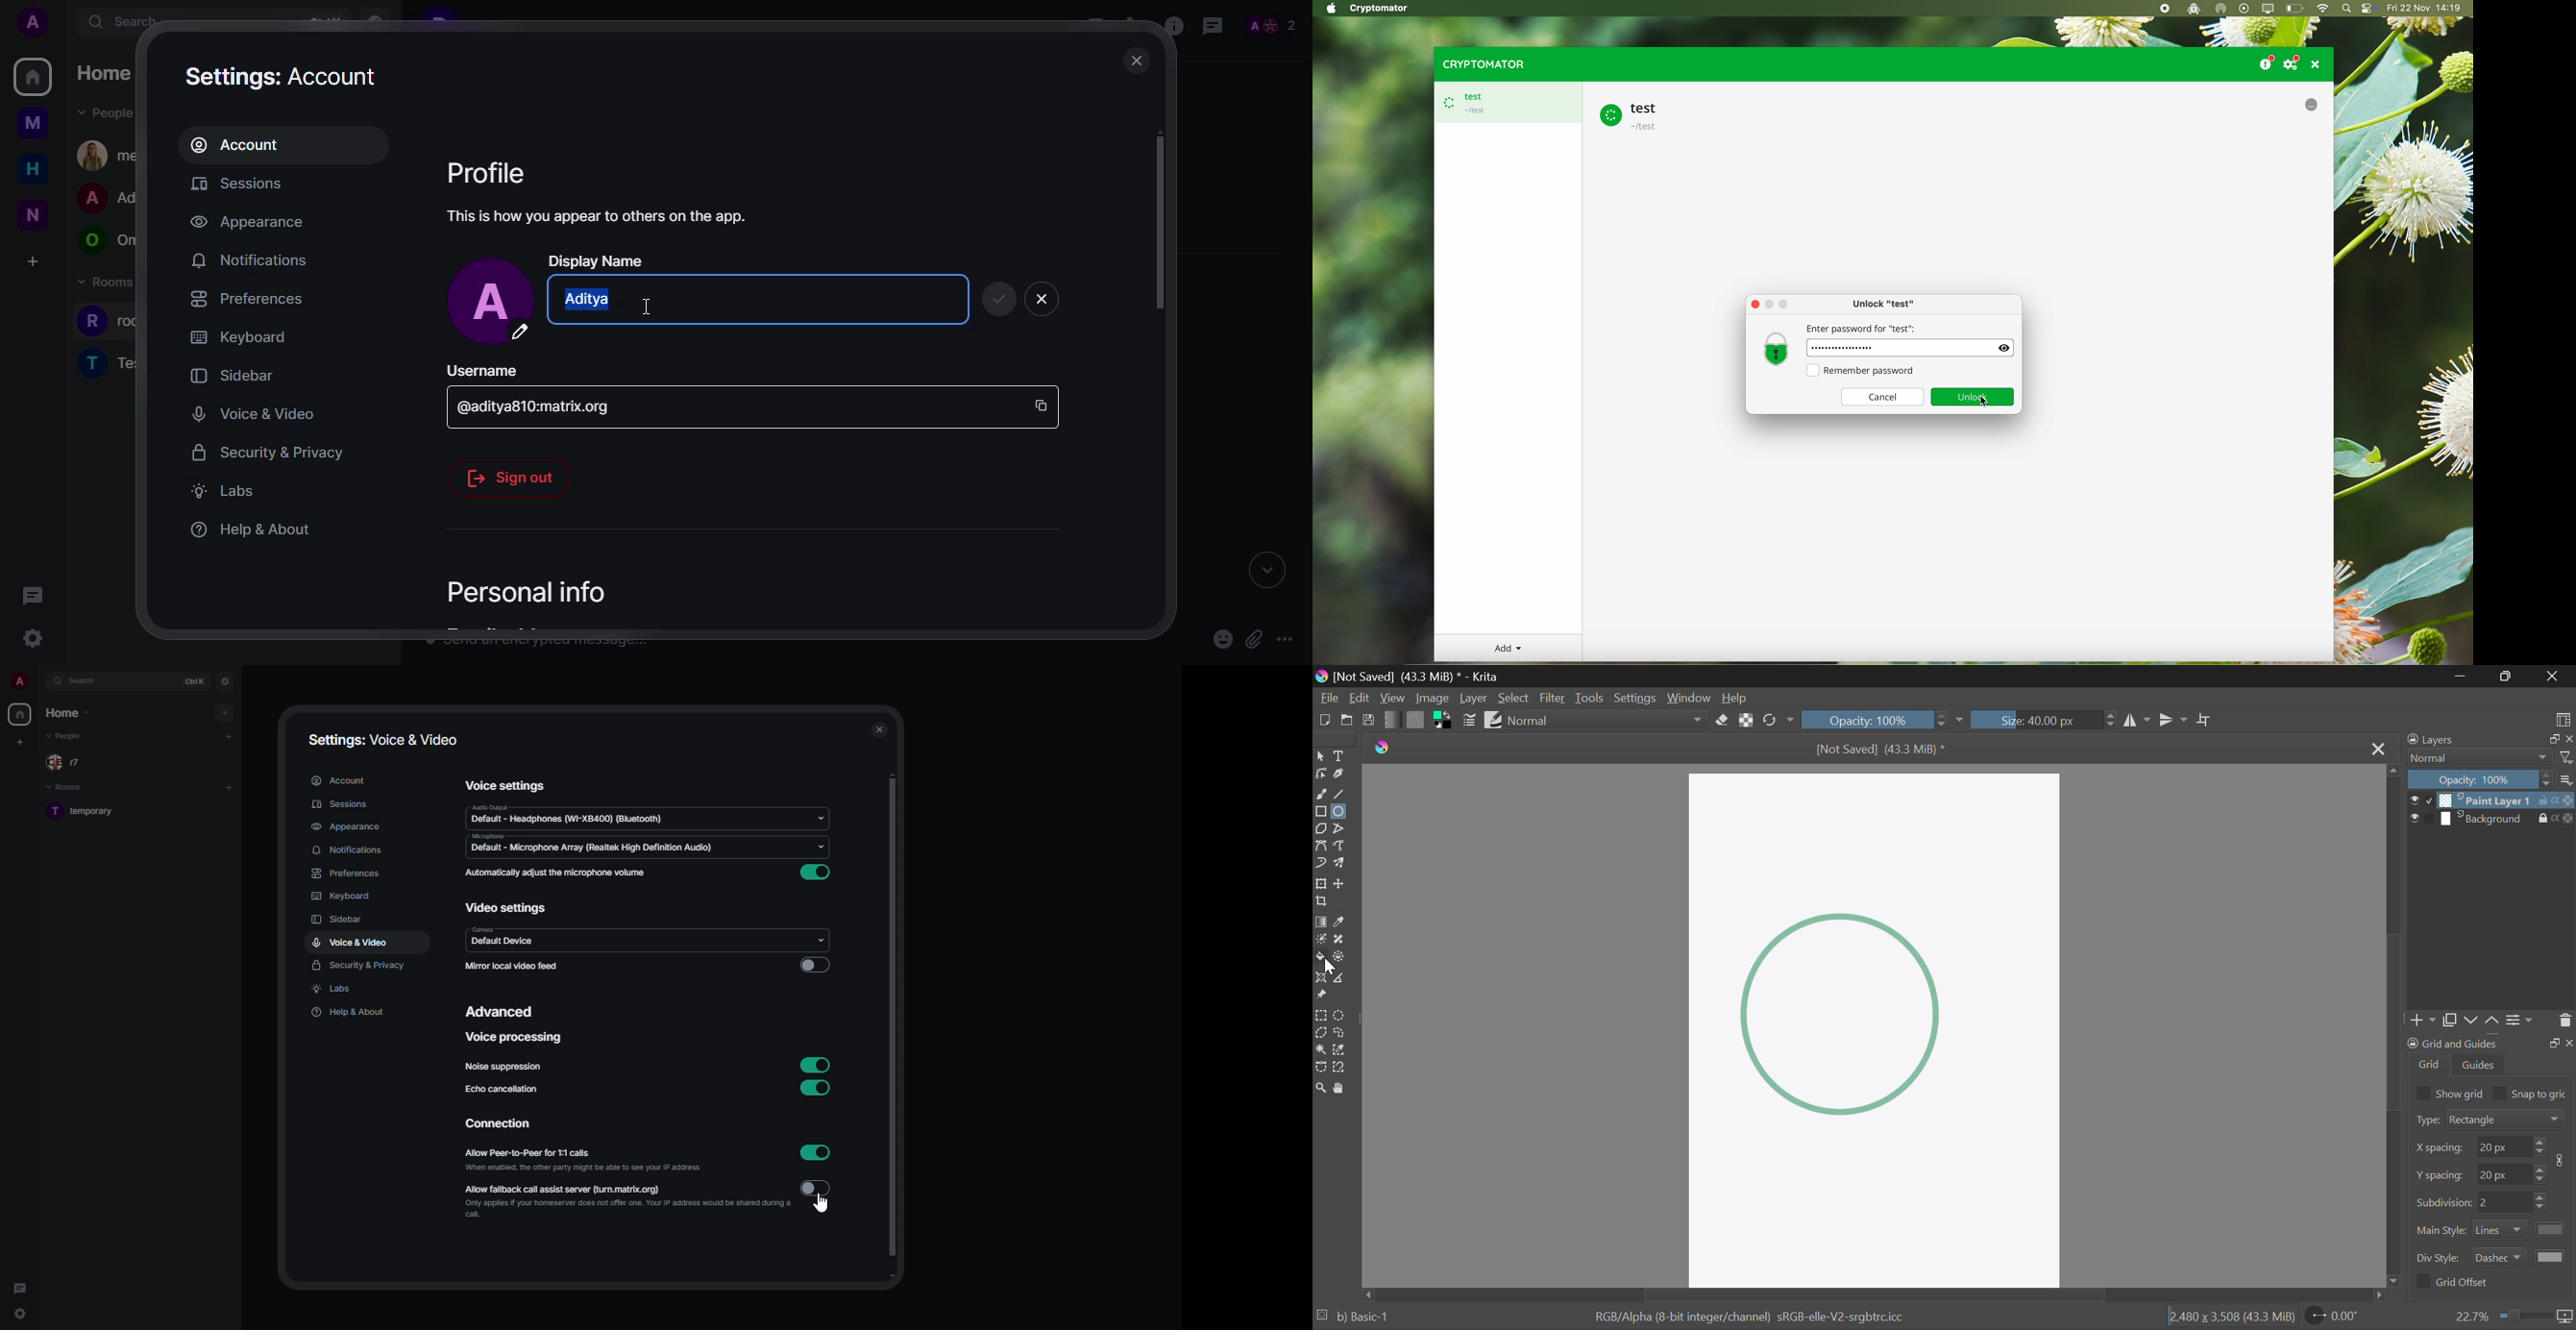  I want to click on move top, so click(2396, 772).